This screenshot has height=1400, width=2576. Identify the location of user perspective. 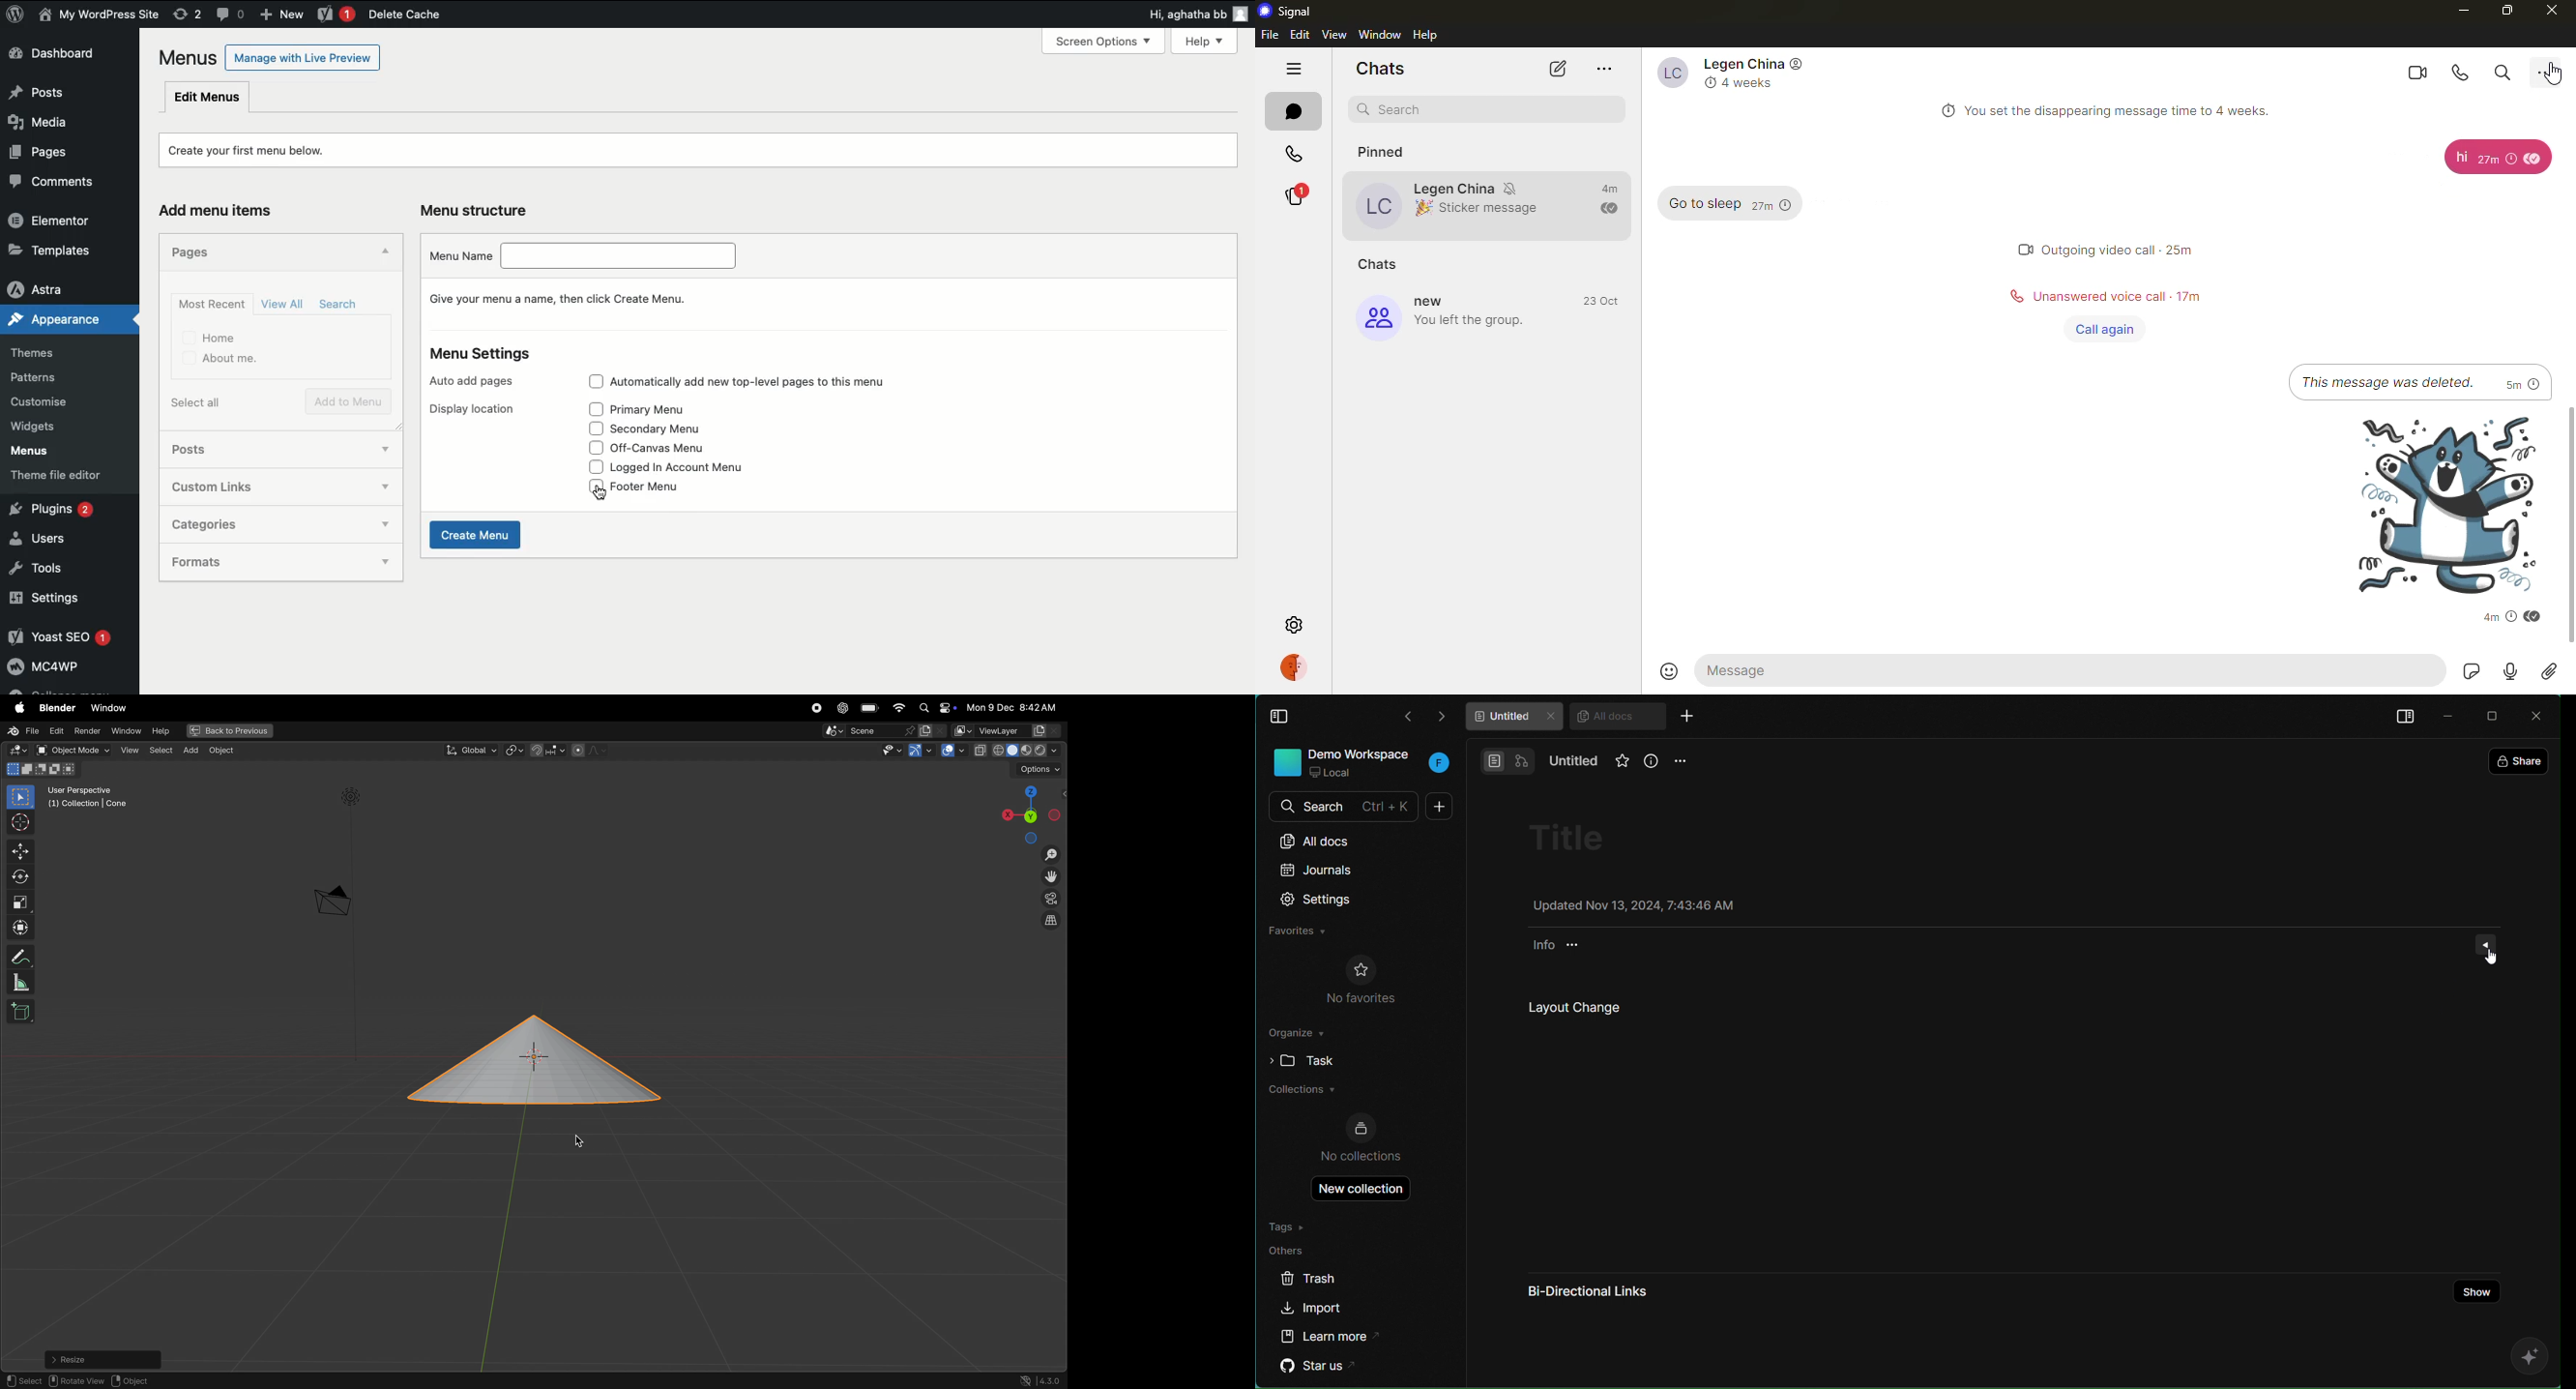
(89, 796).